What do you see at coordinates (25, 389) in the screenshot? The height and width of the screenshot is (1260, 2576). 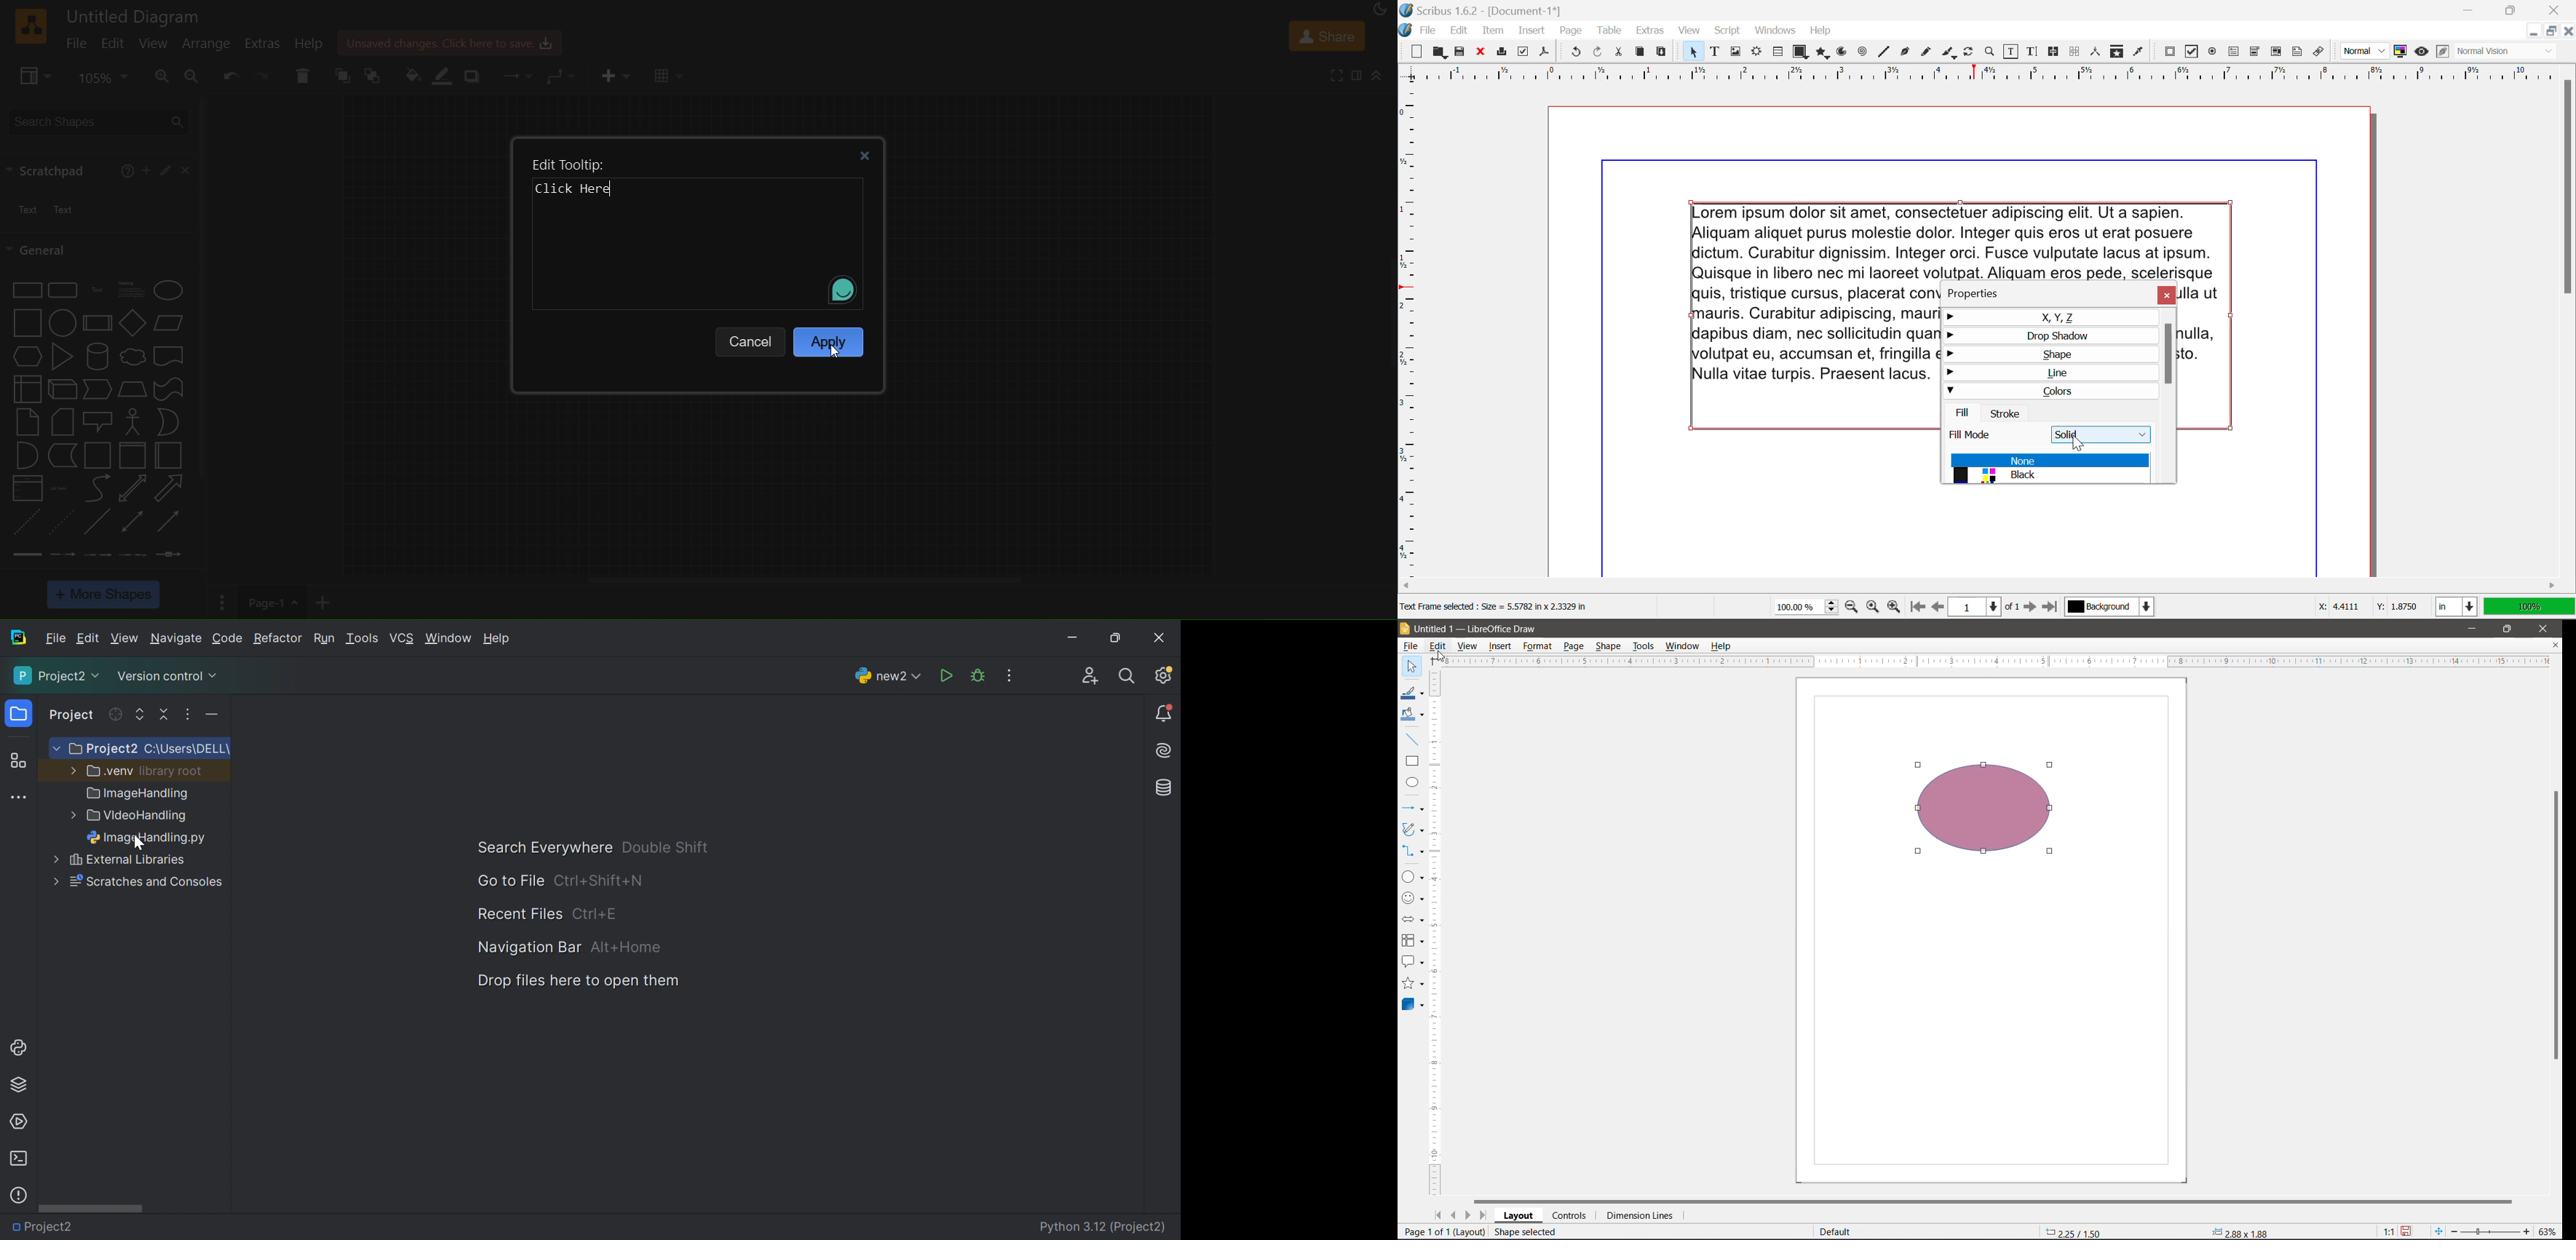 I see `internal storage` at bounding box center [25, 389].